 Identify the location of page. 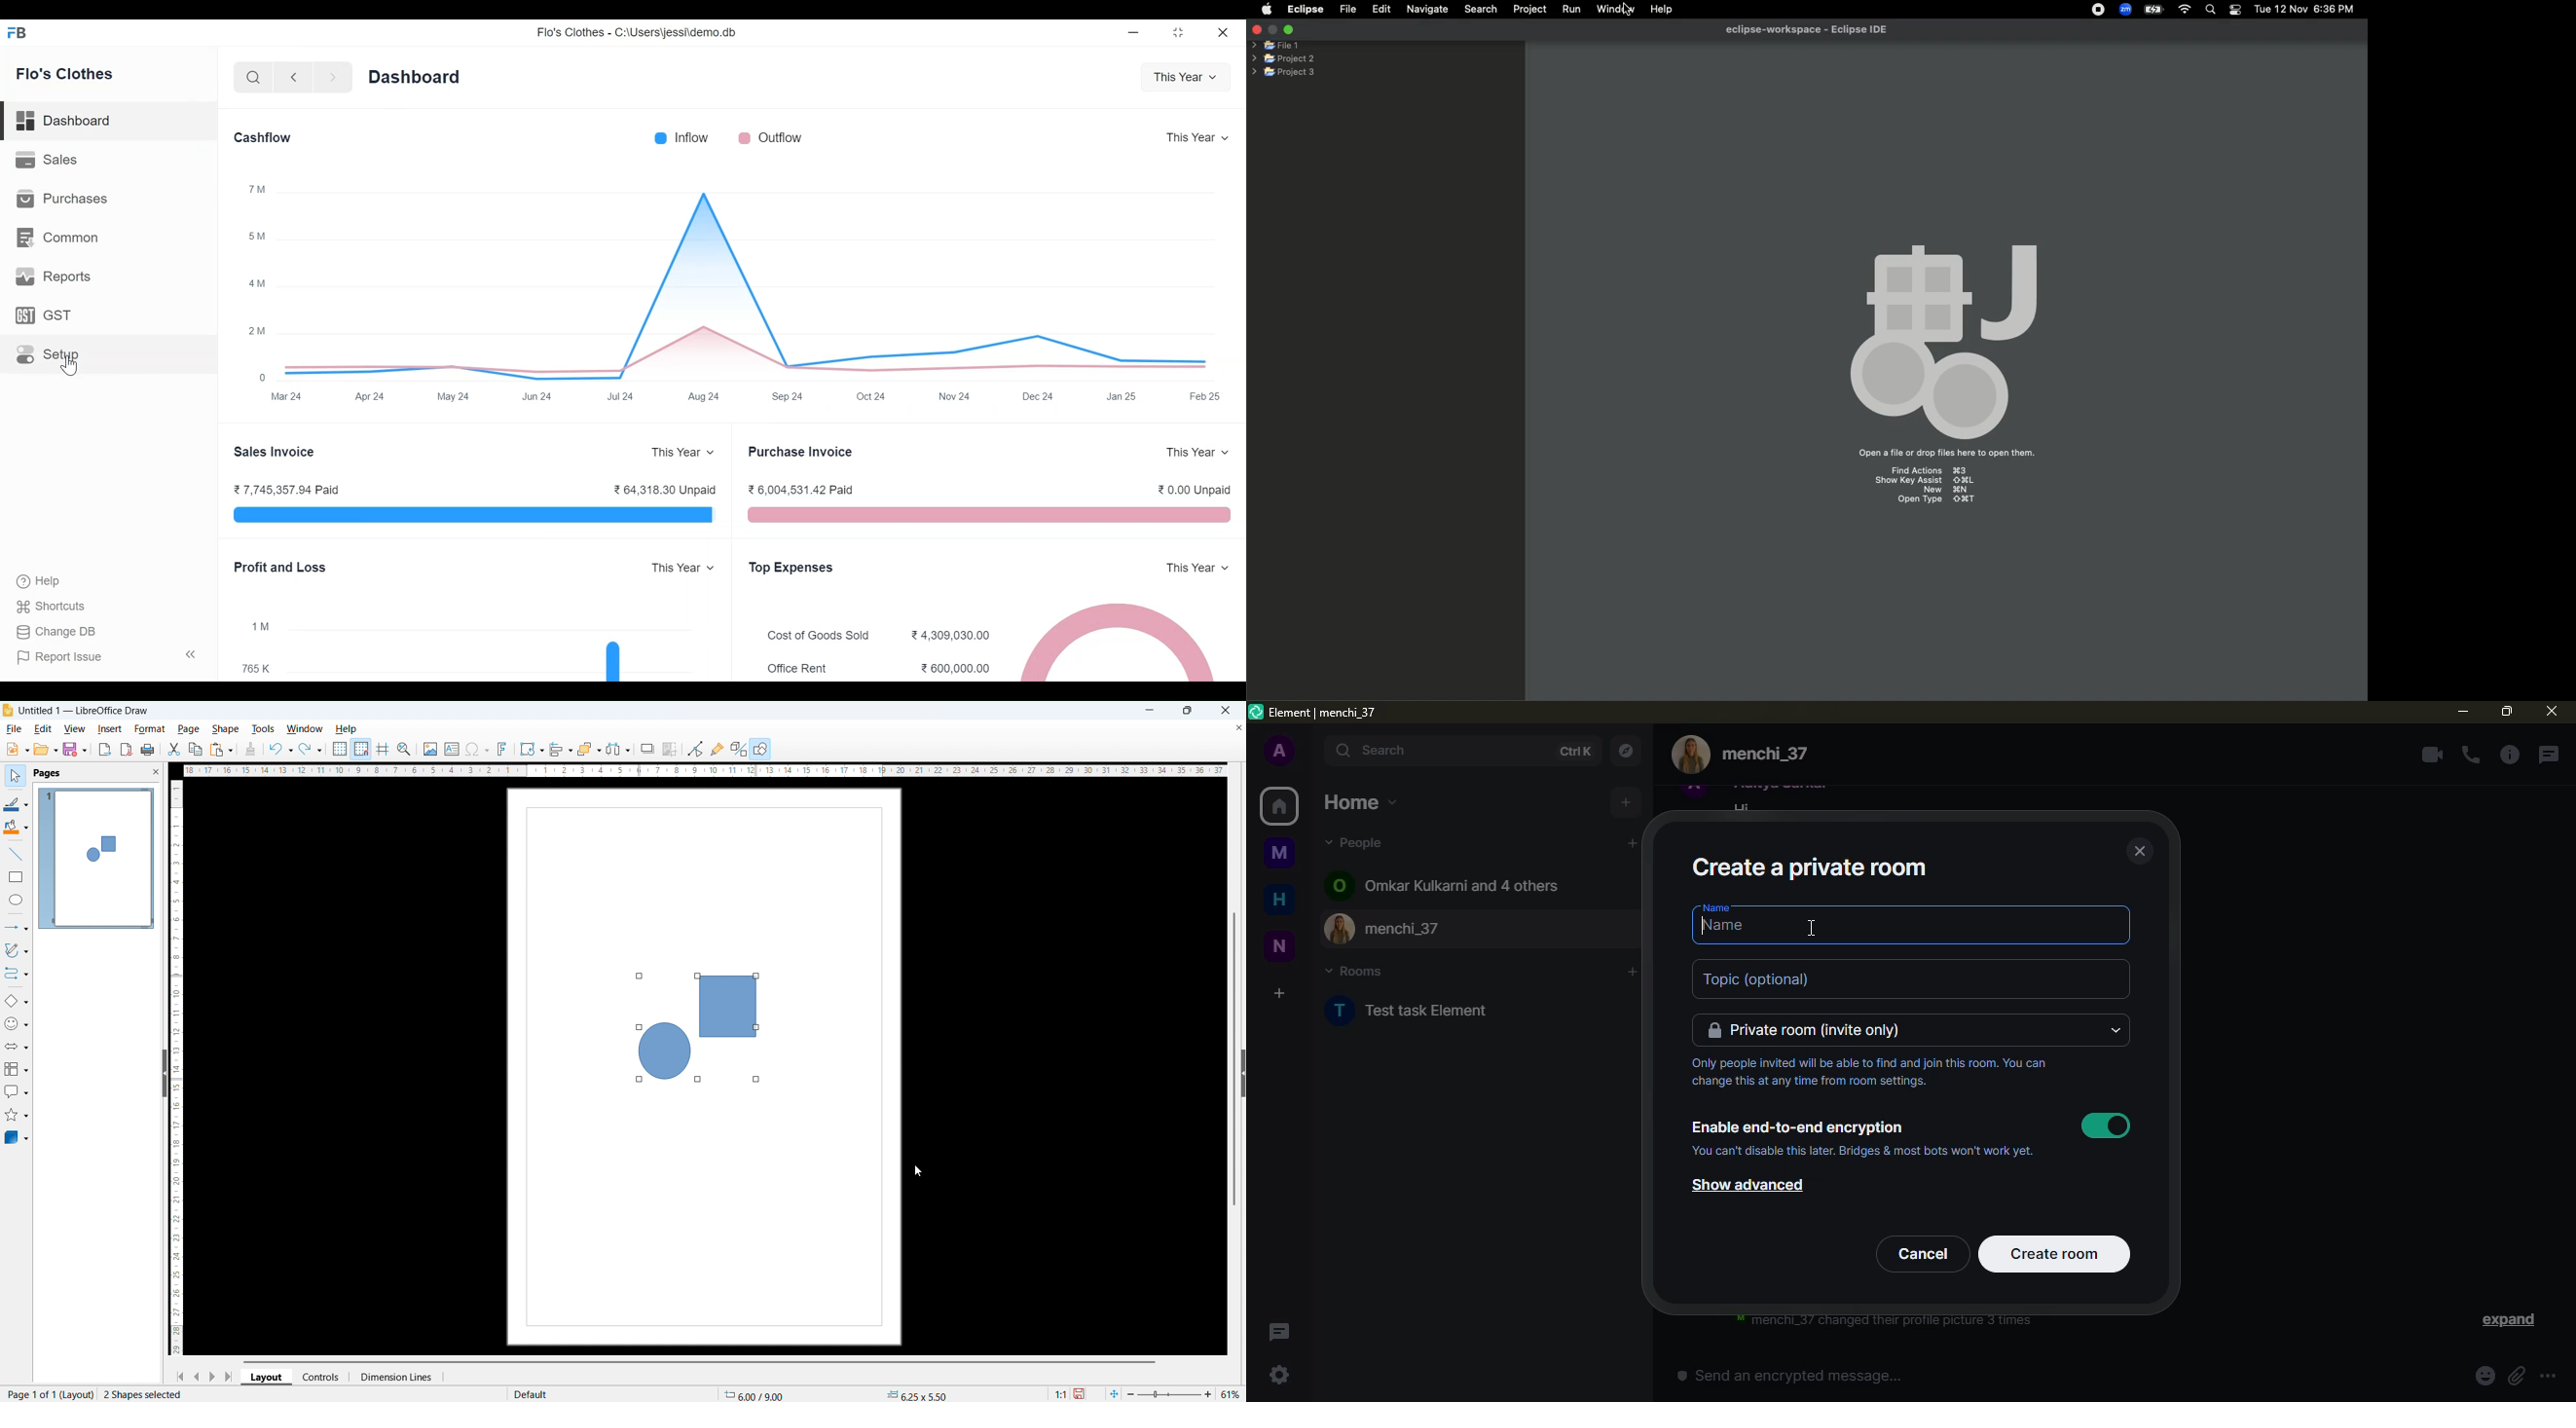
(190, 728).